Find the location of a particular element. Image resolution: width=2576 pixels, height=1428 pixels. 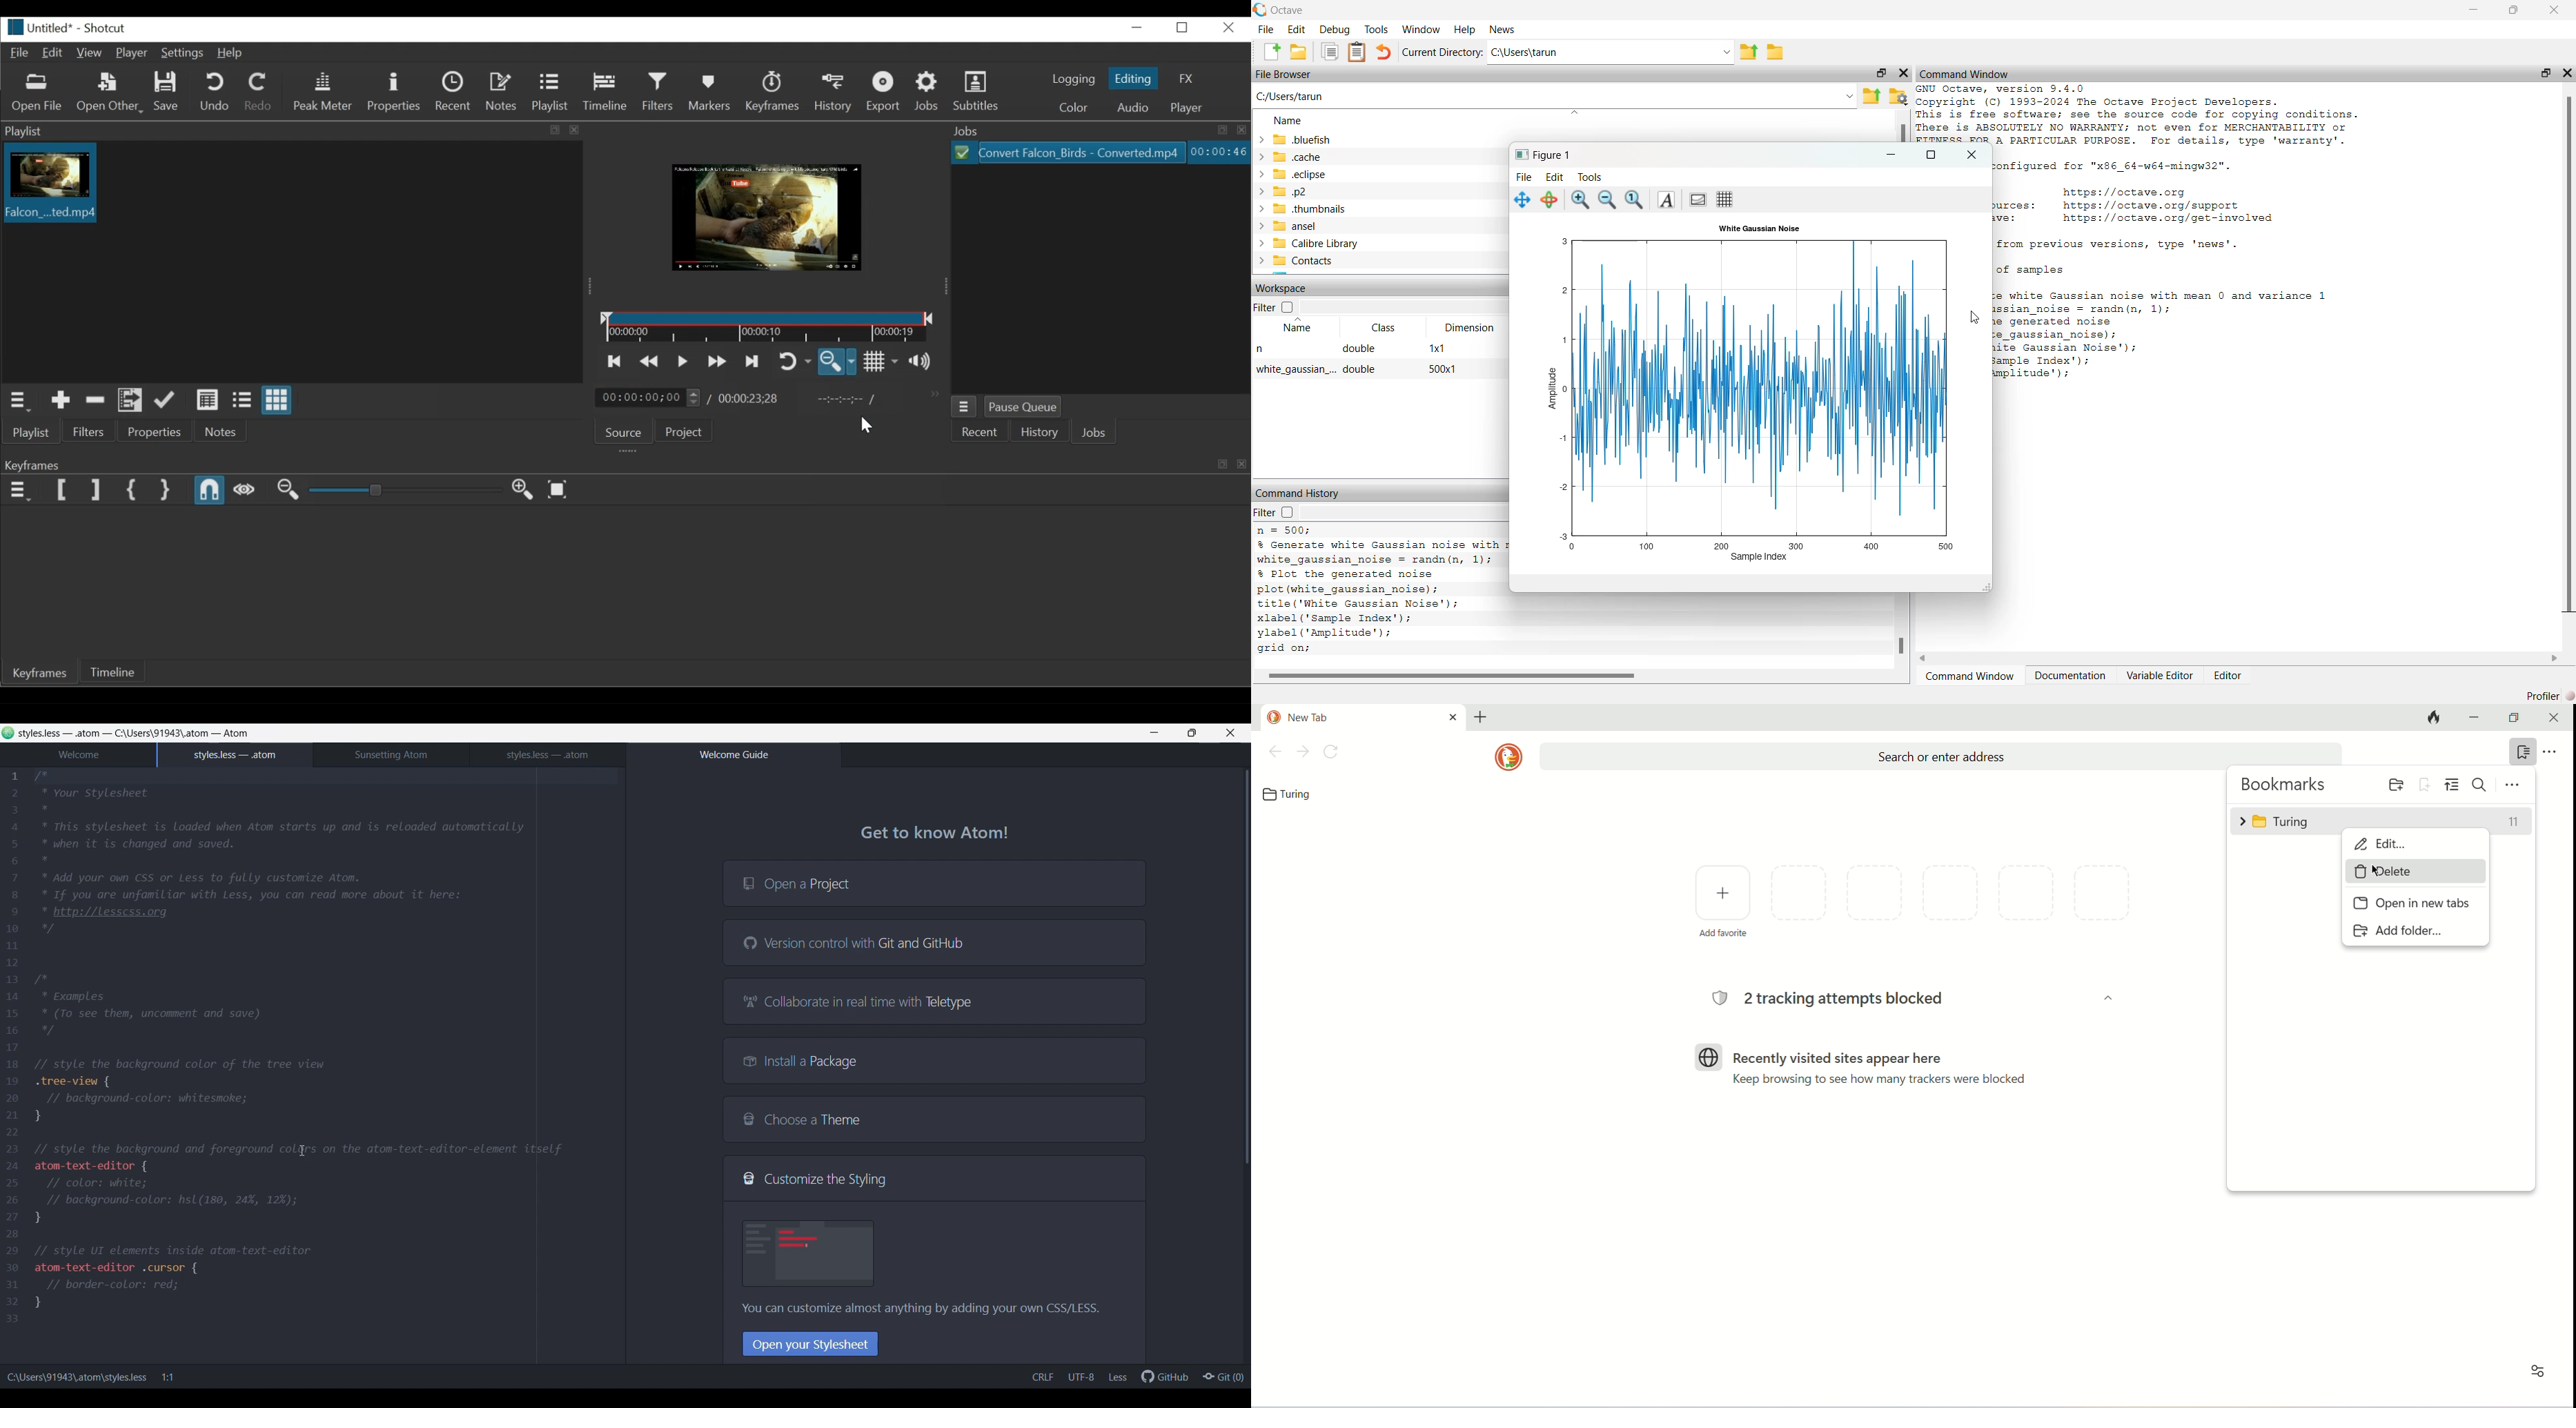

Pause Queue is located at coordinates (1022, 408).